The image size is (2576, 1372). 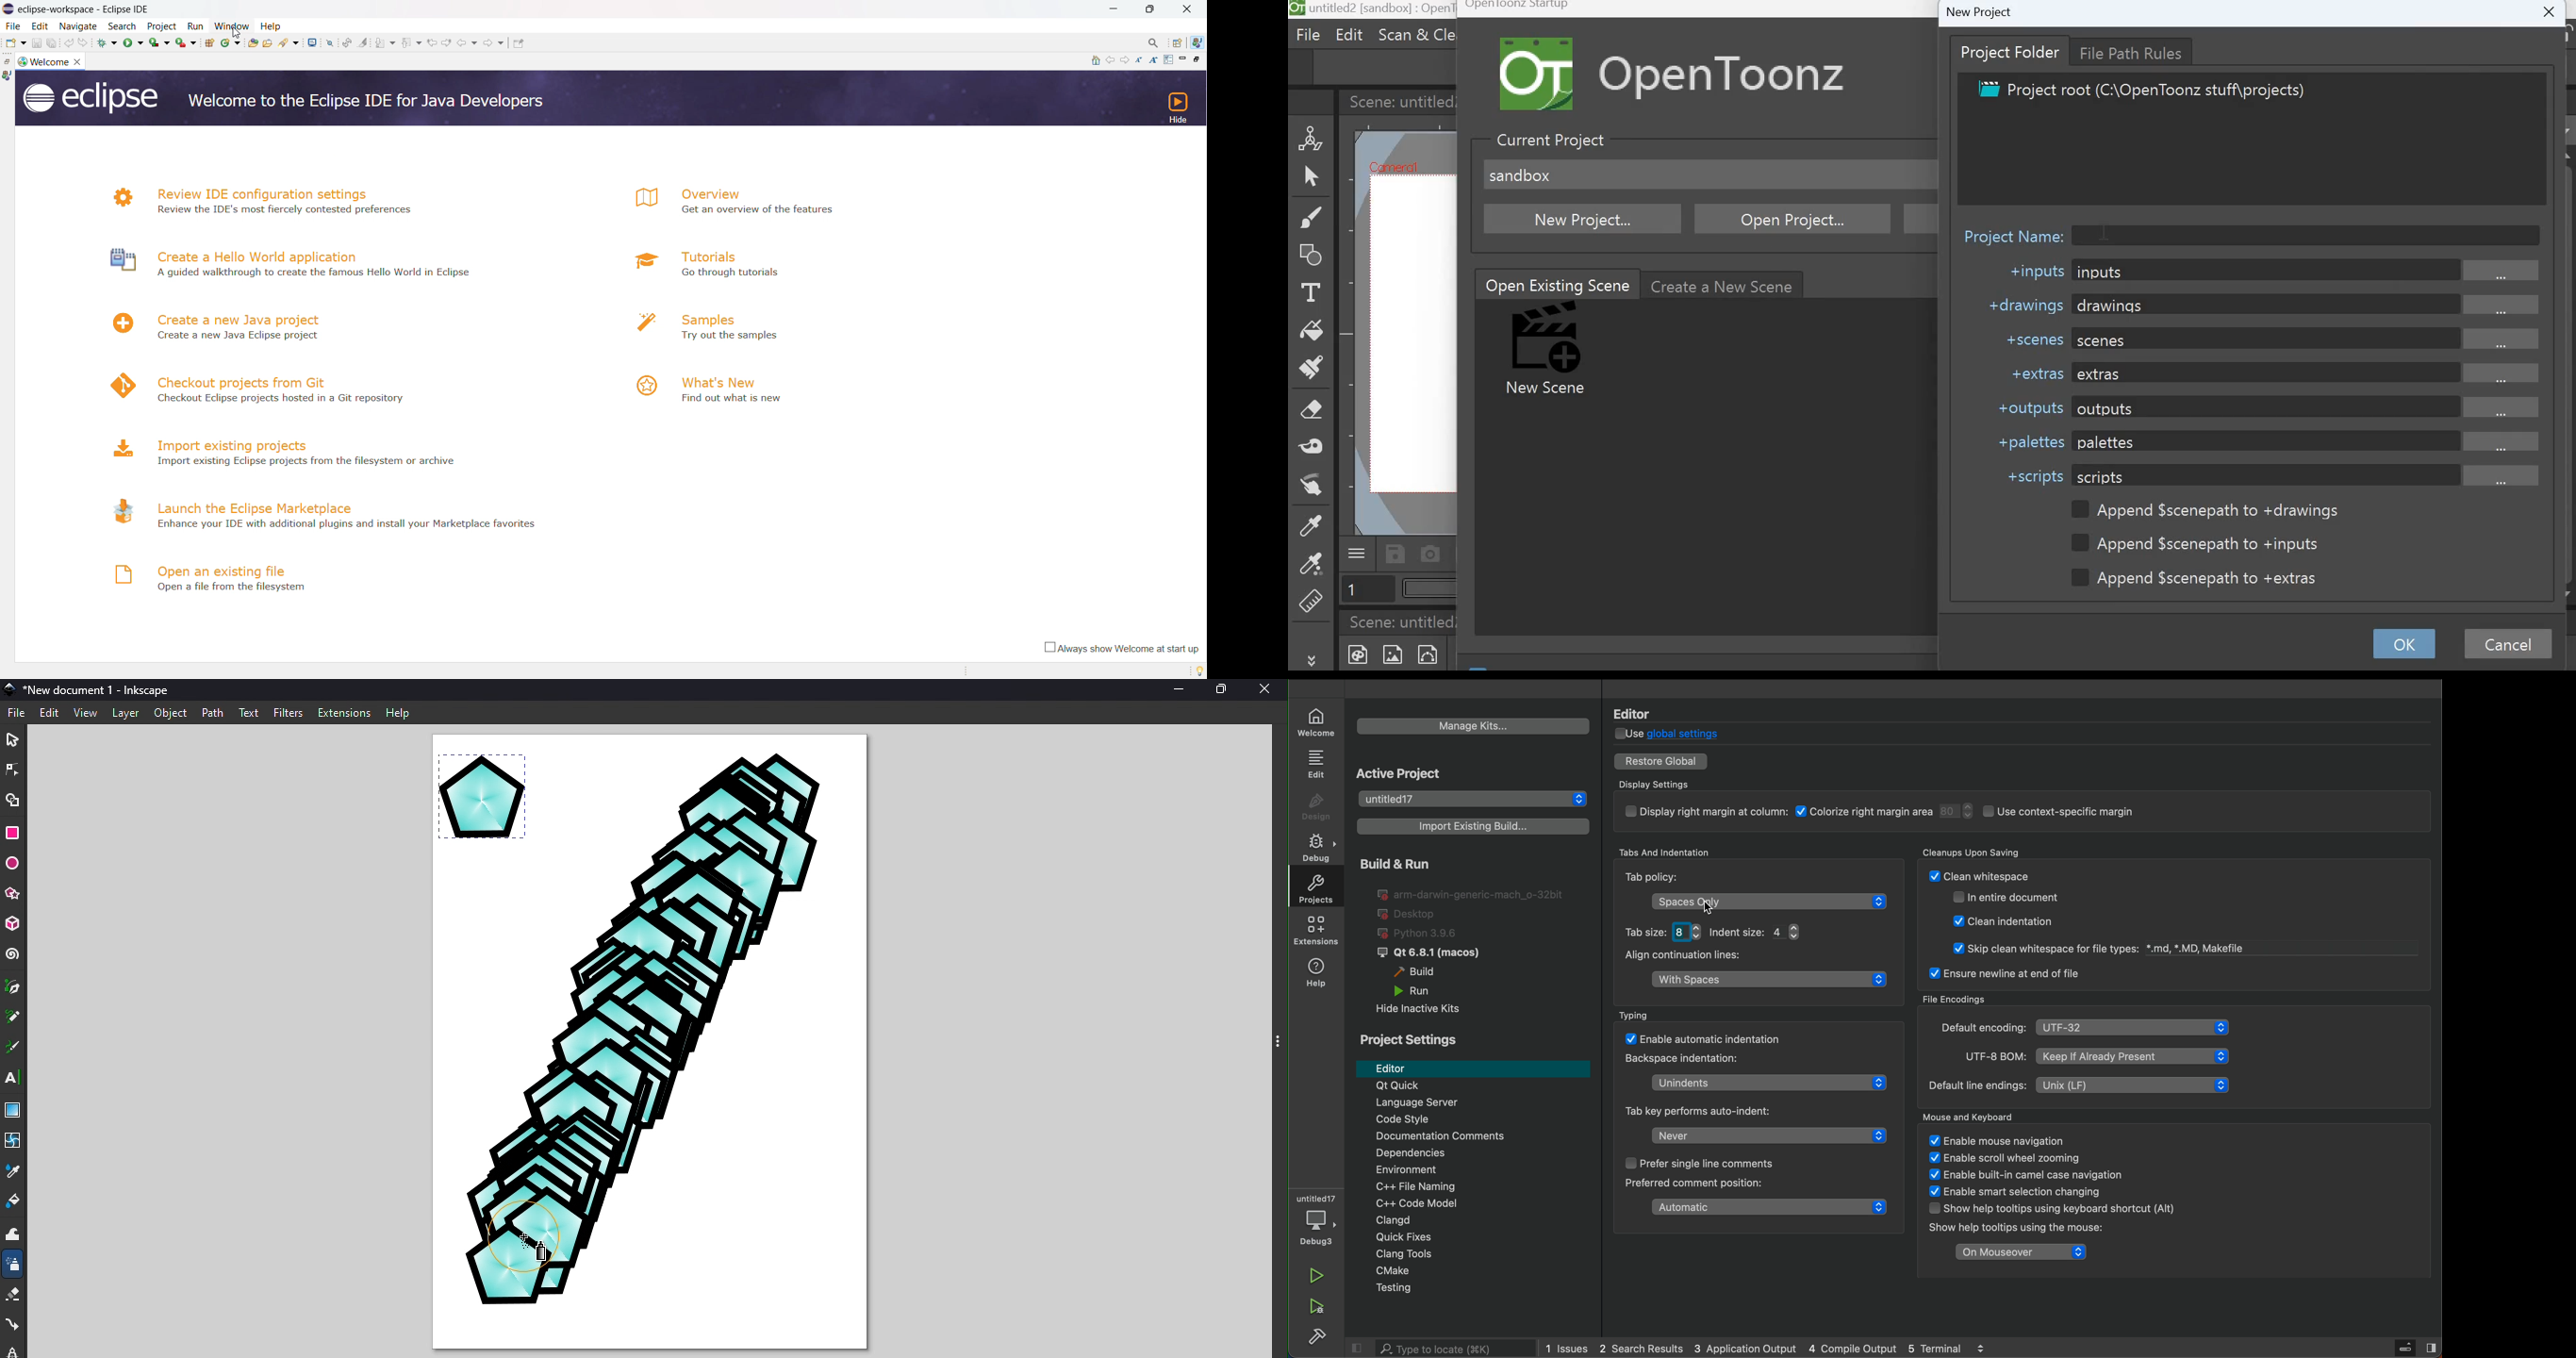 What do you see at coordinates (1177, 43) in the screenshot?
I see `open perspectives` at bounding box center [1177, 43].